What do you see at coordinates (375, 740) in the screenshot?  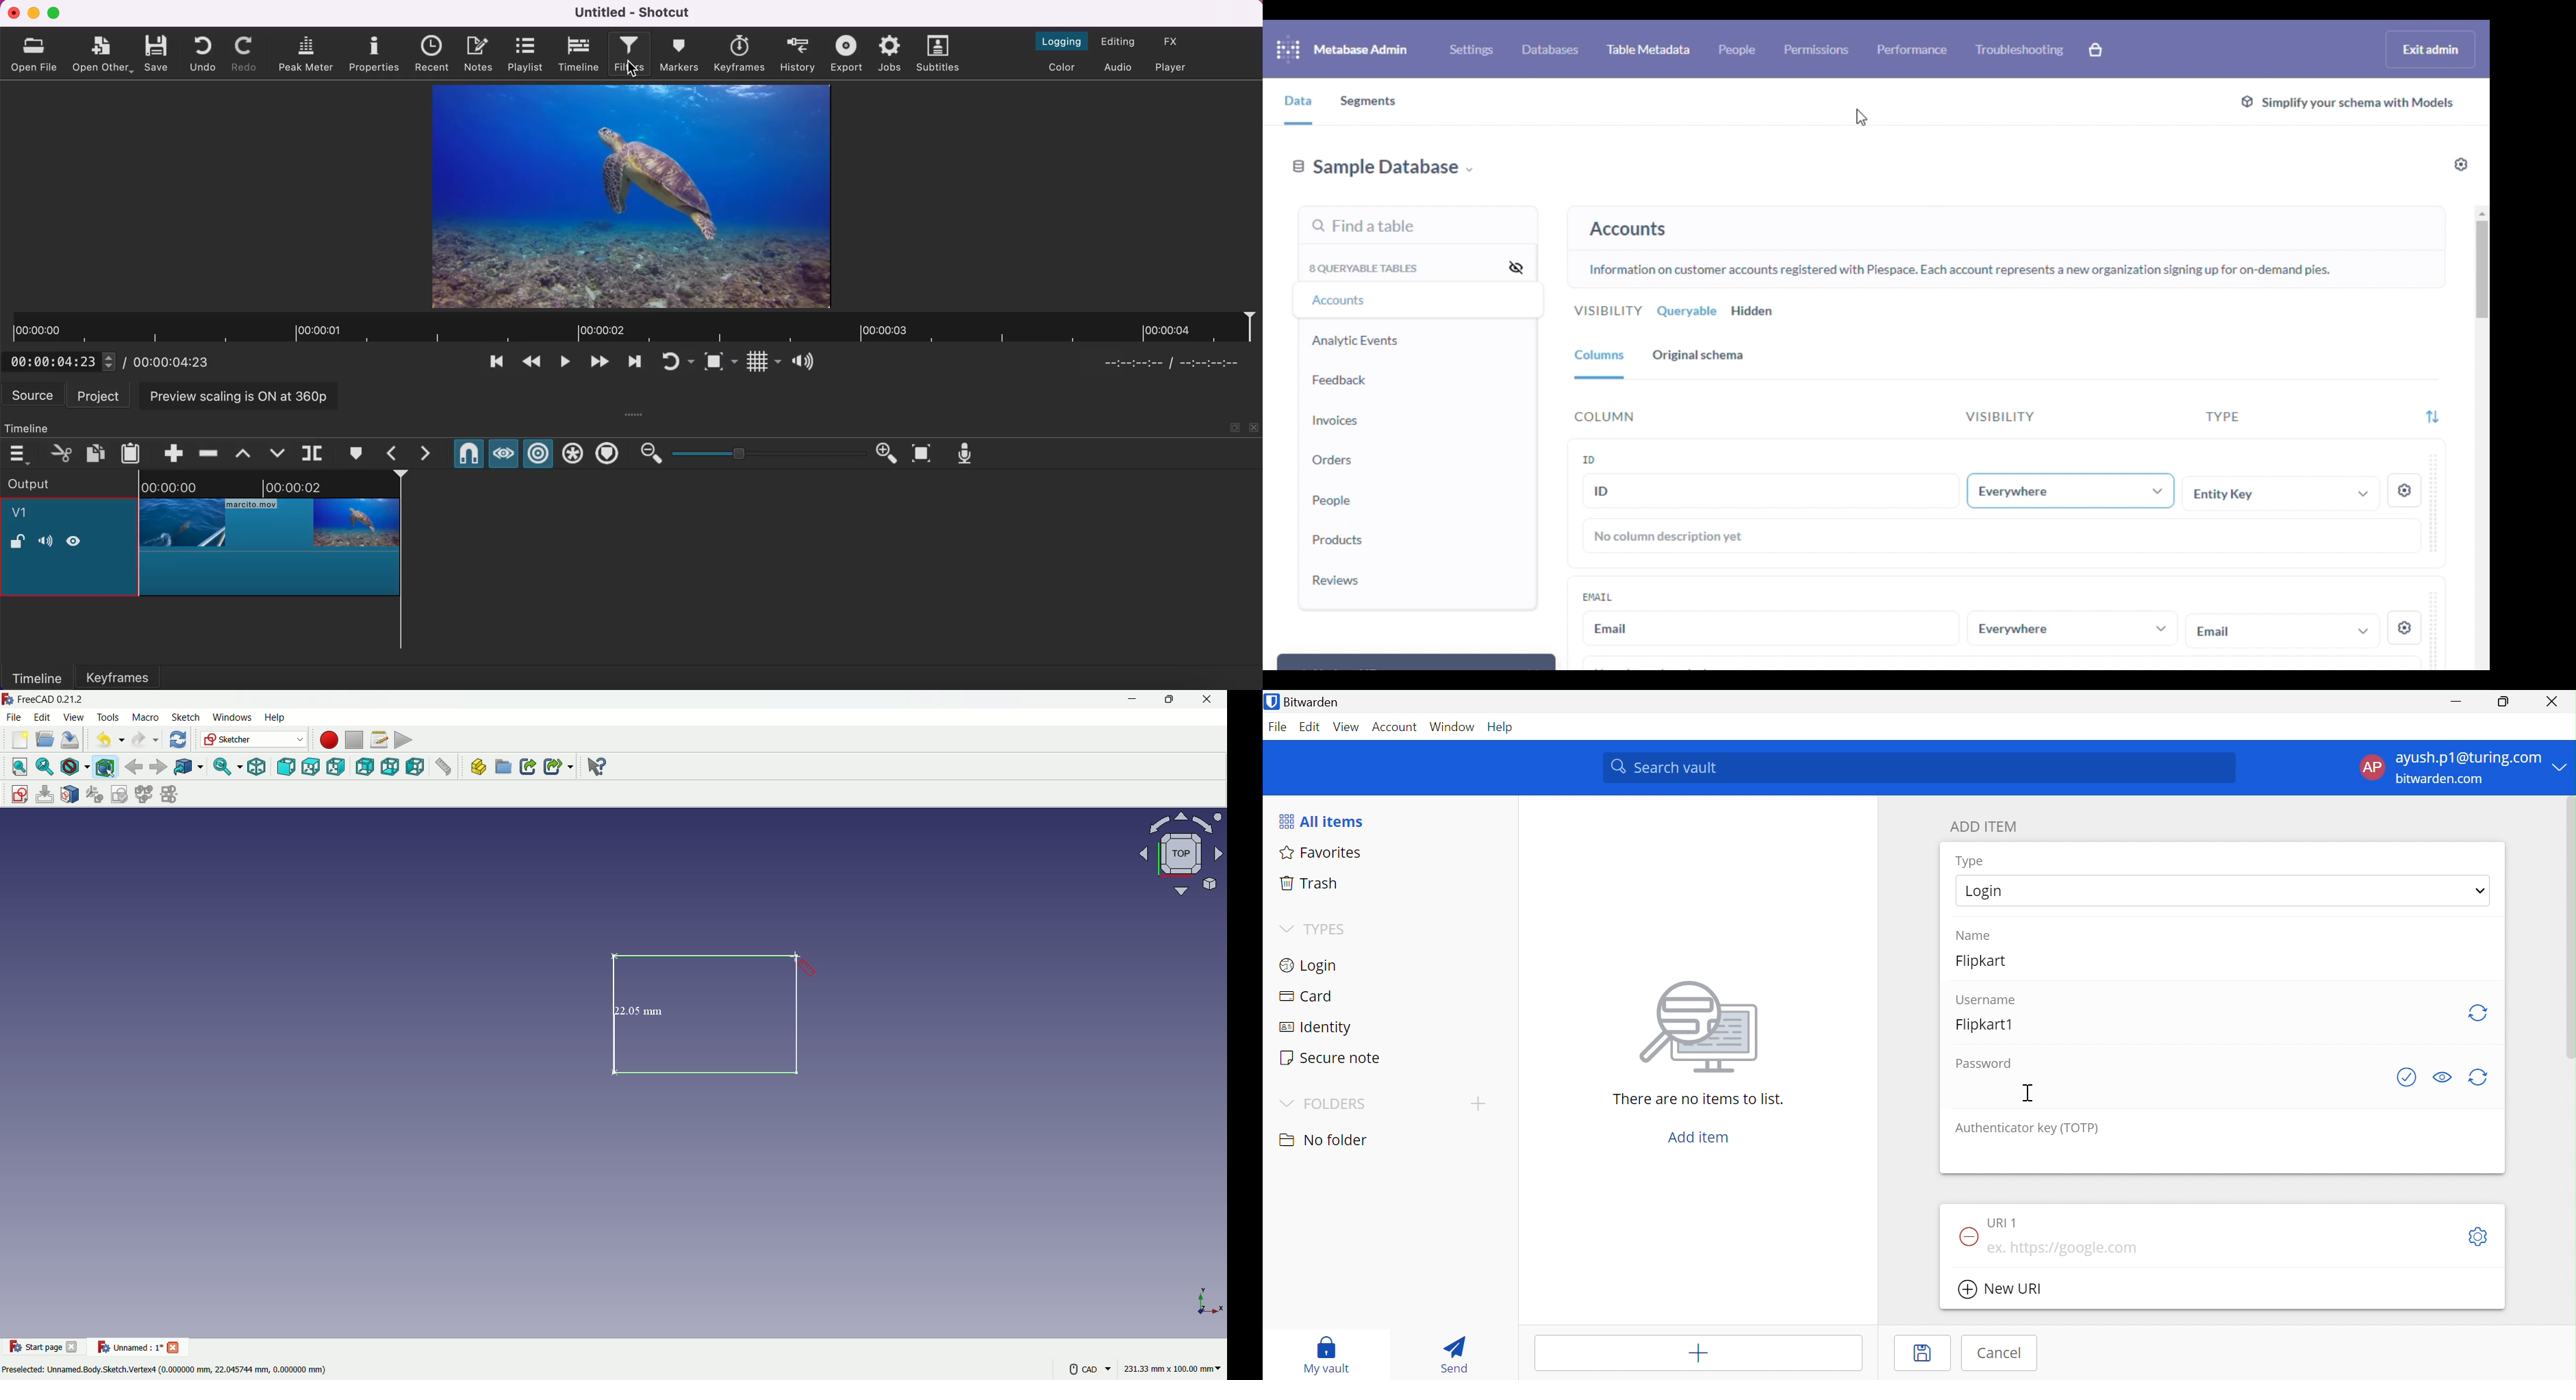 I see `macro settings` at bounding box center [375, 740].